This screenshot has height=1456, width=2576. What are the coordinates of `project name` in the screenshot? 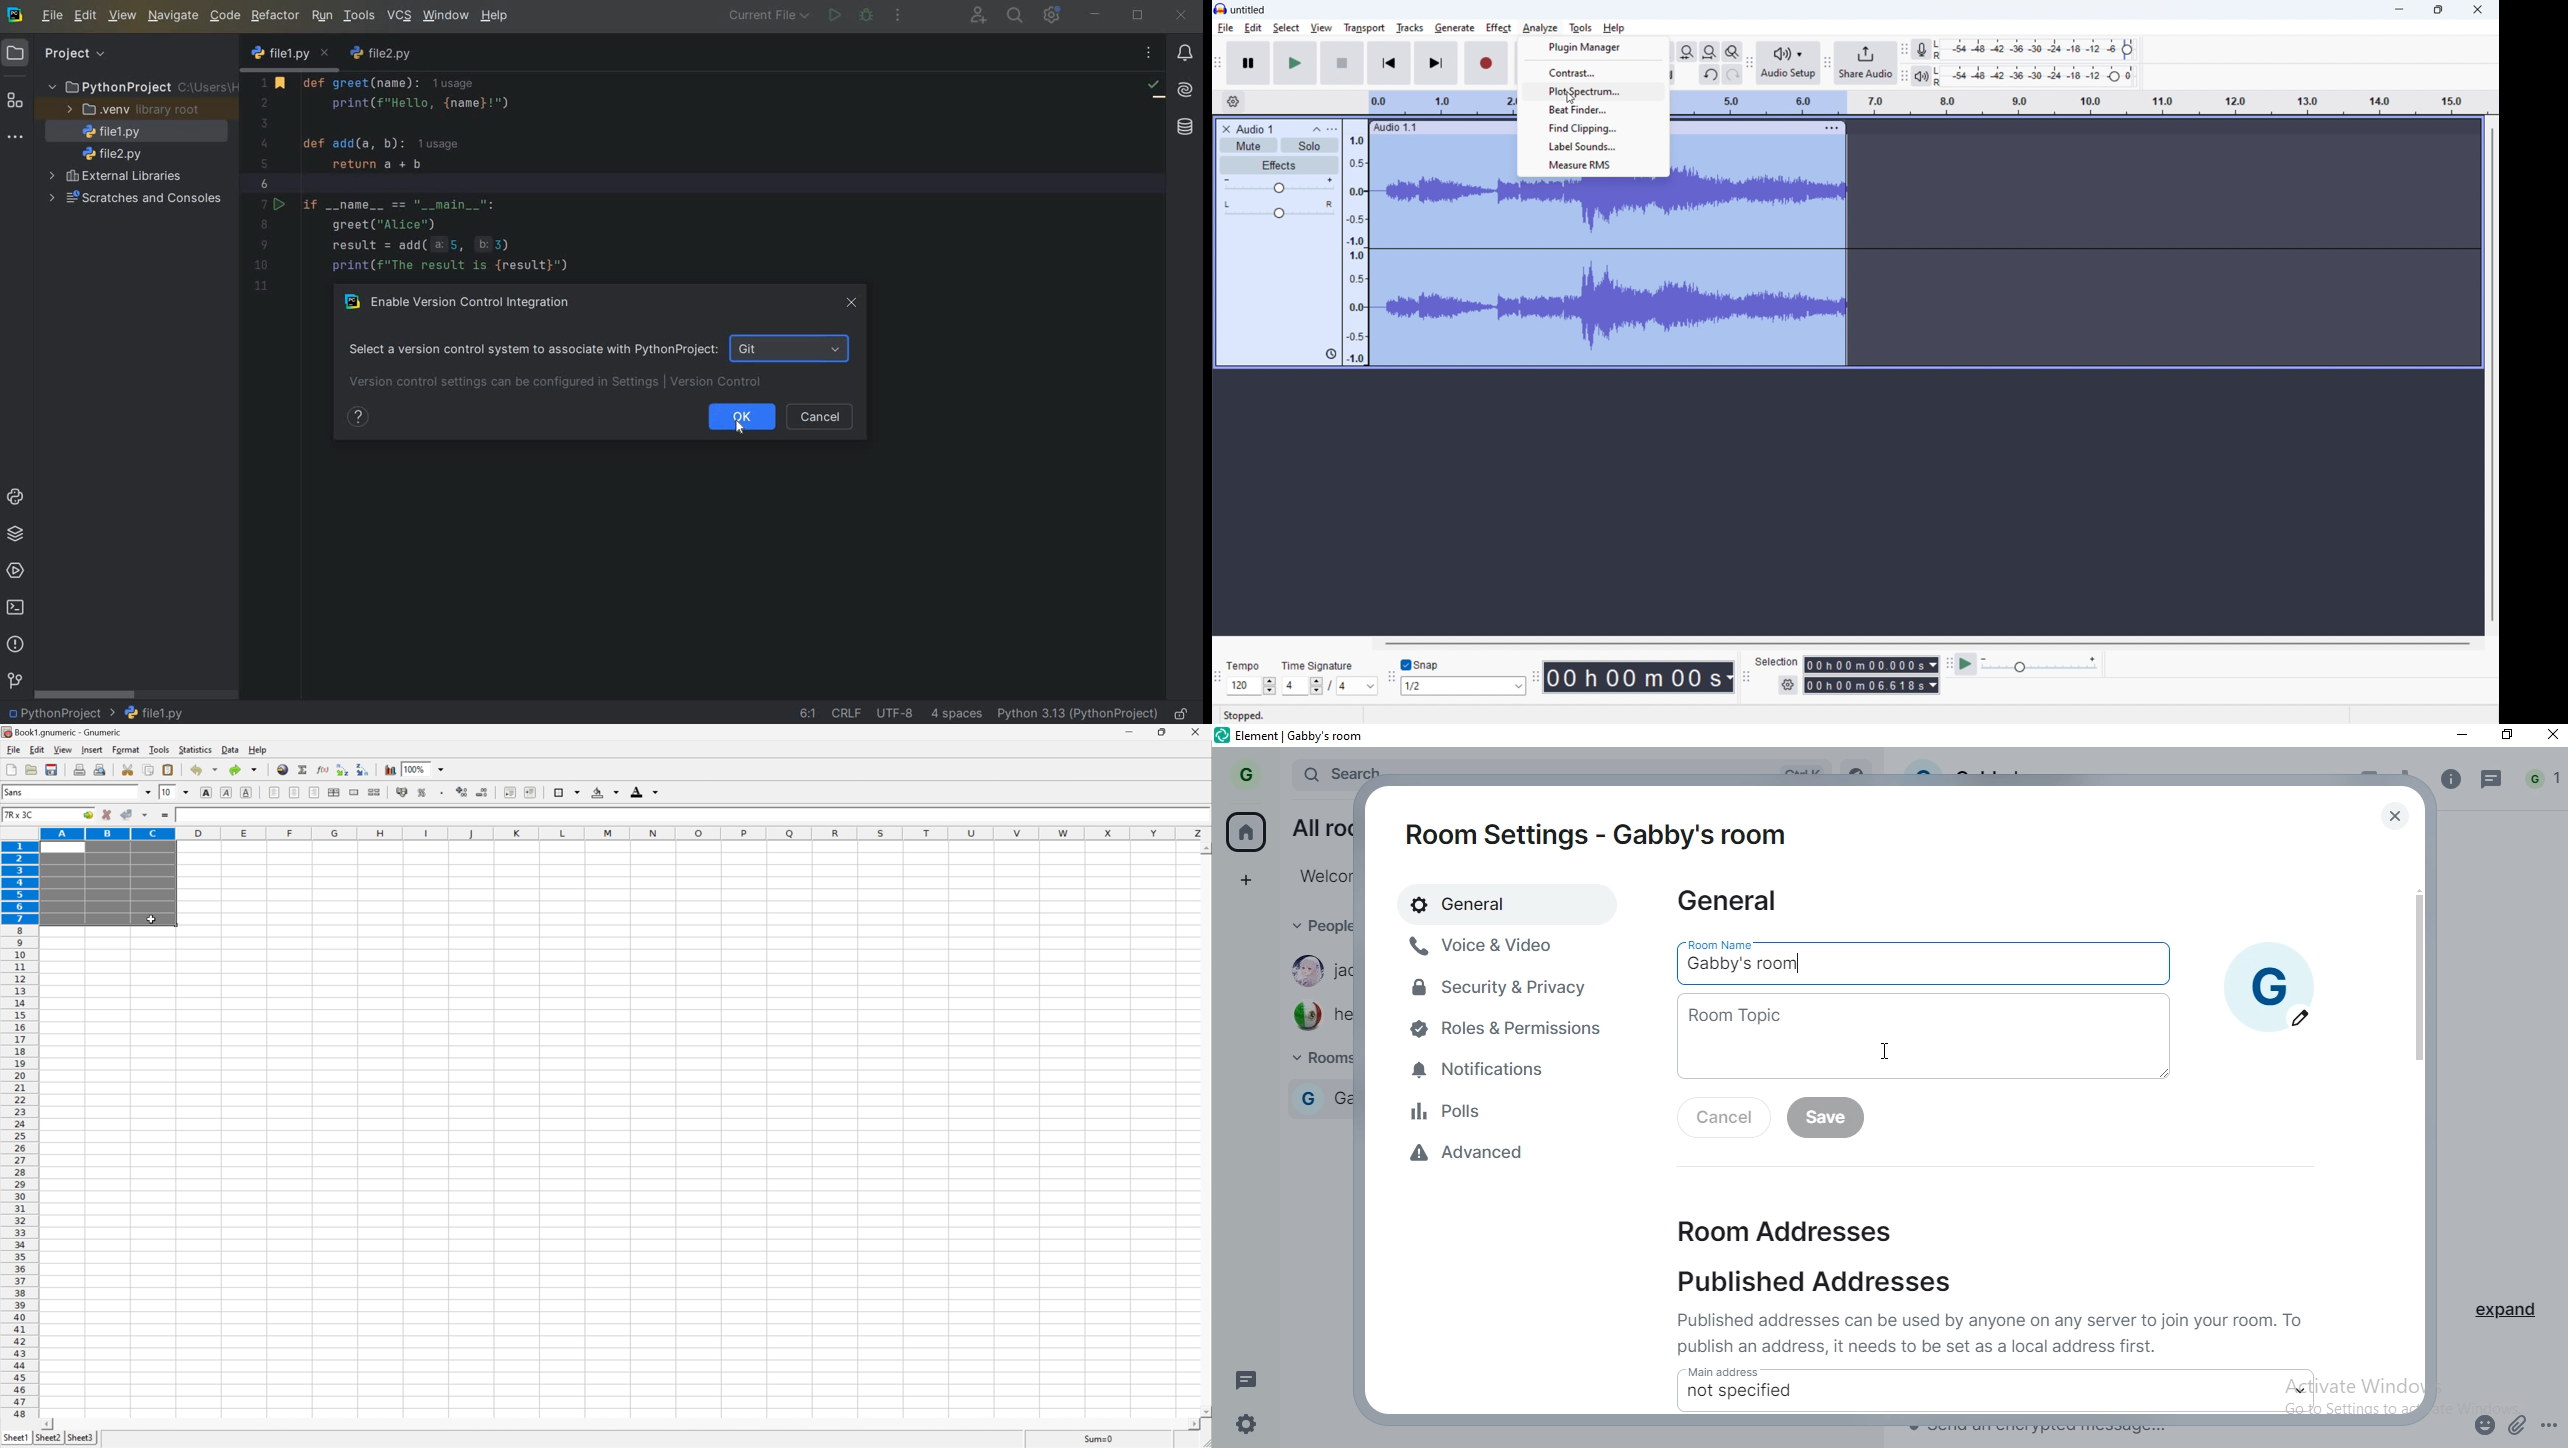 It's located at (60, 714).